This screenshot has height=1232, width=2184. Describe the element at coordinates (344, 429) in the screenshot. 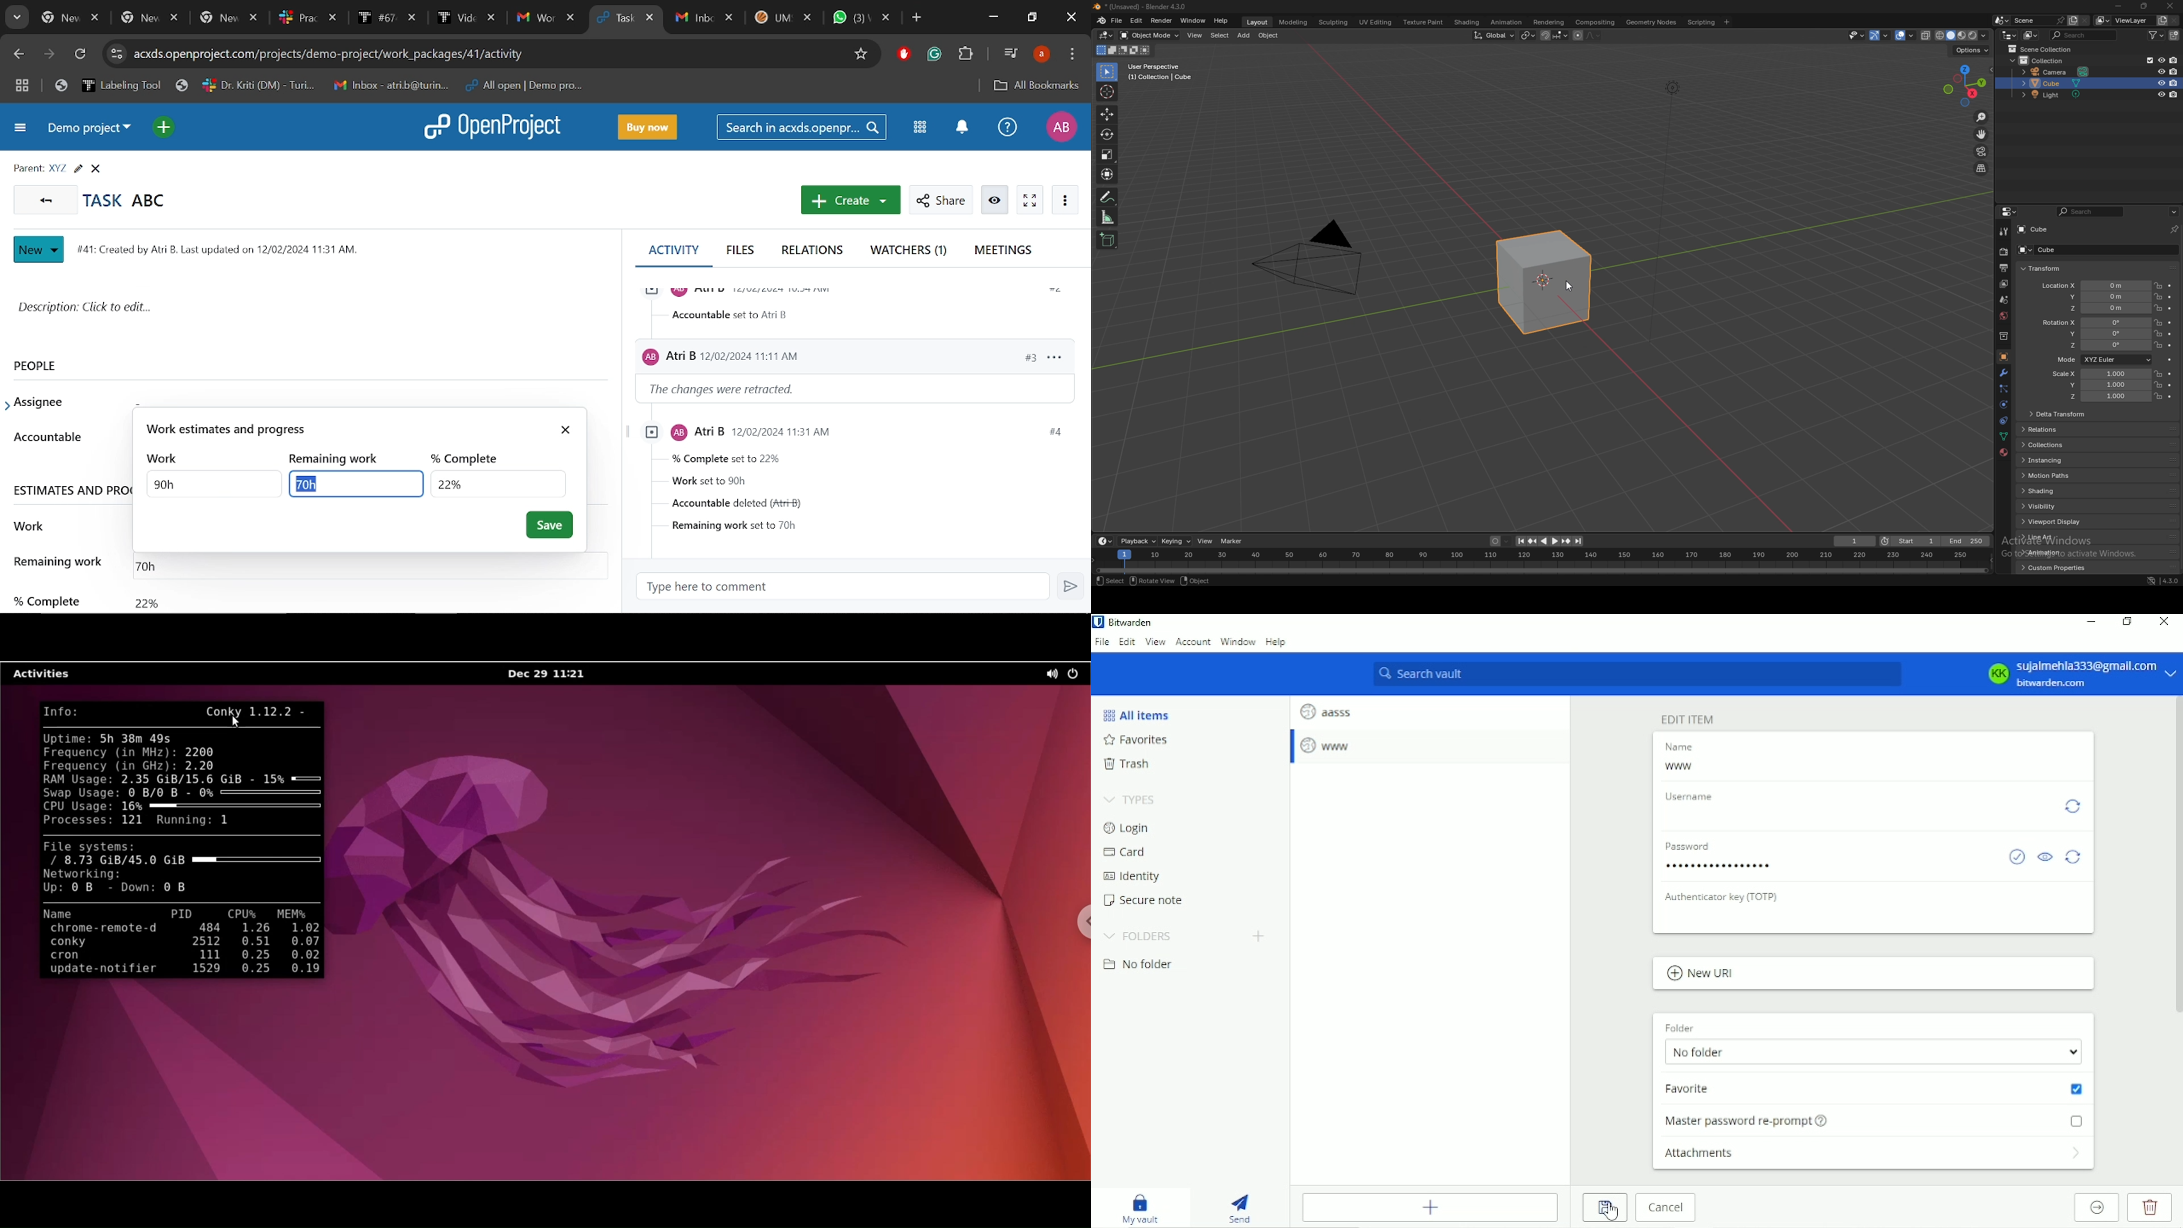

I see `work estimate and progress` at that location.